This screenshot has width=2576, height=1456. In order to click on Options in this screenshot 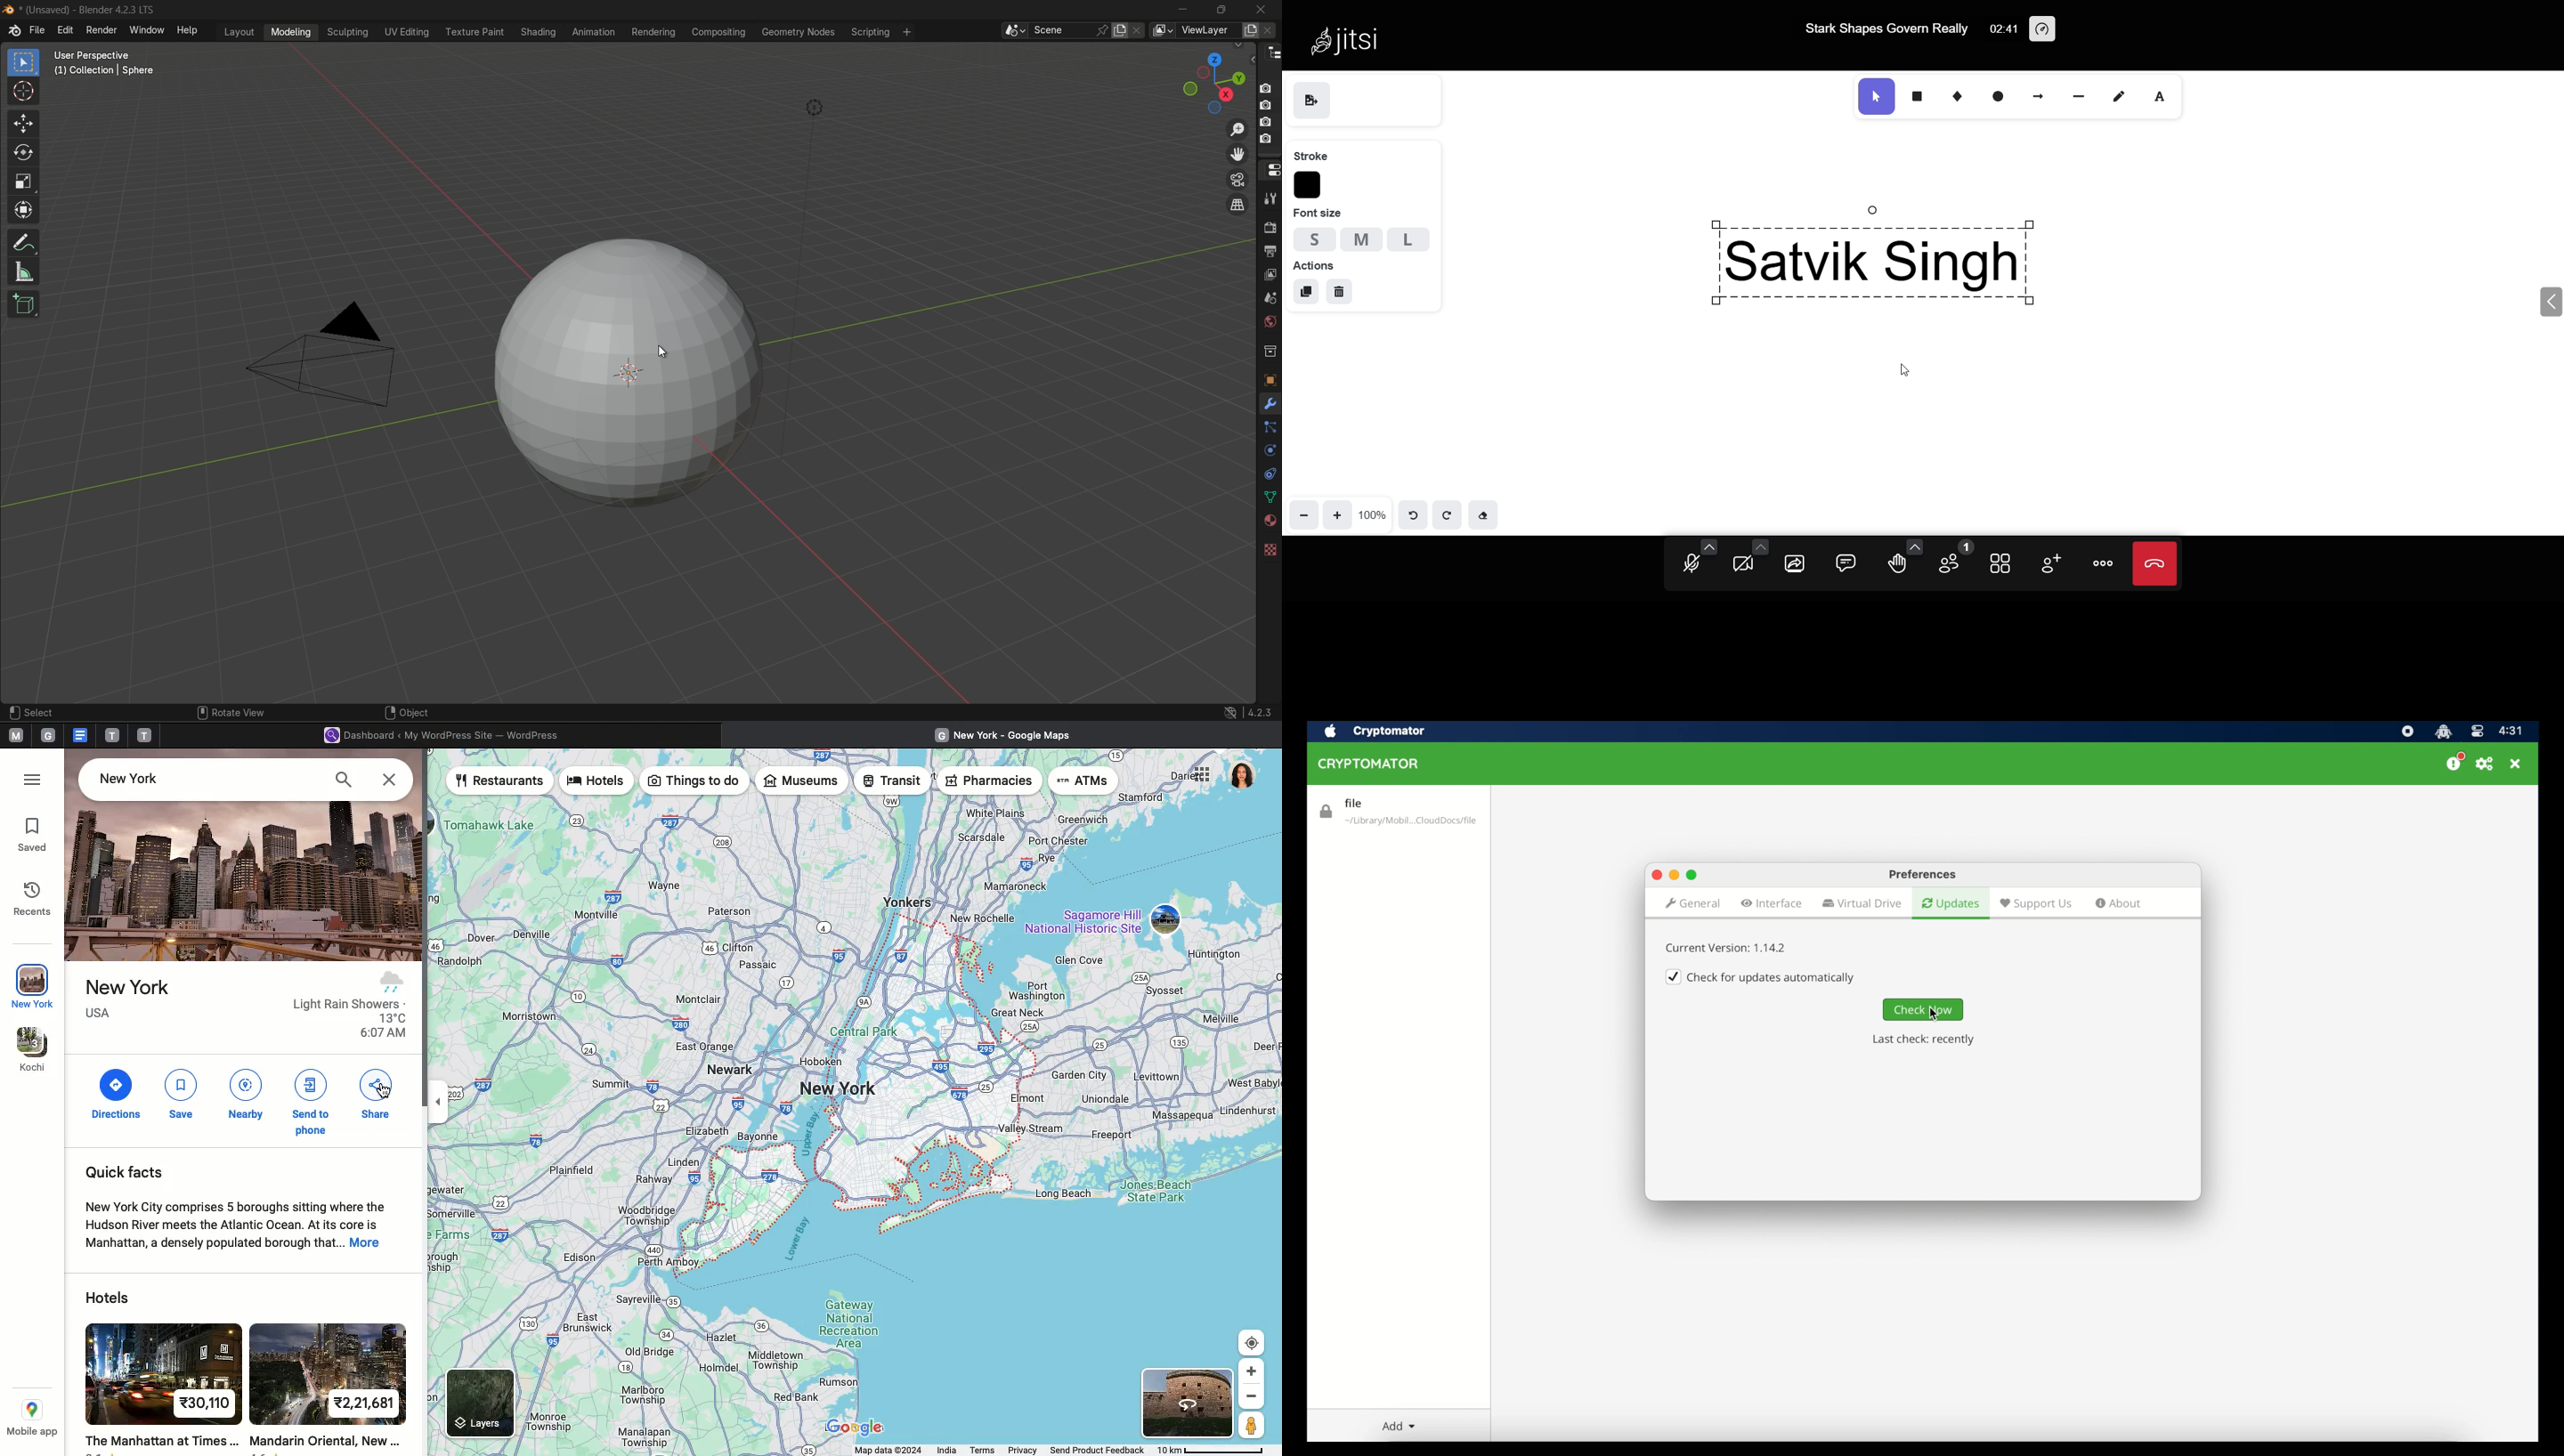, I will do `click(35, 781)`.